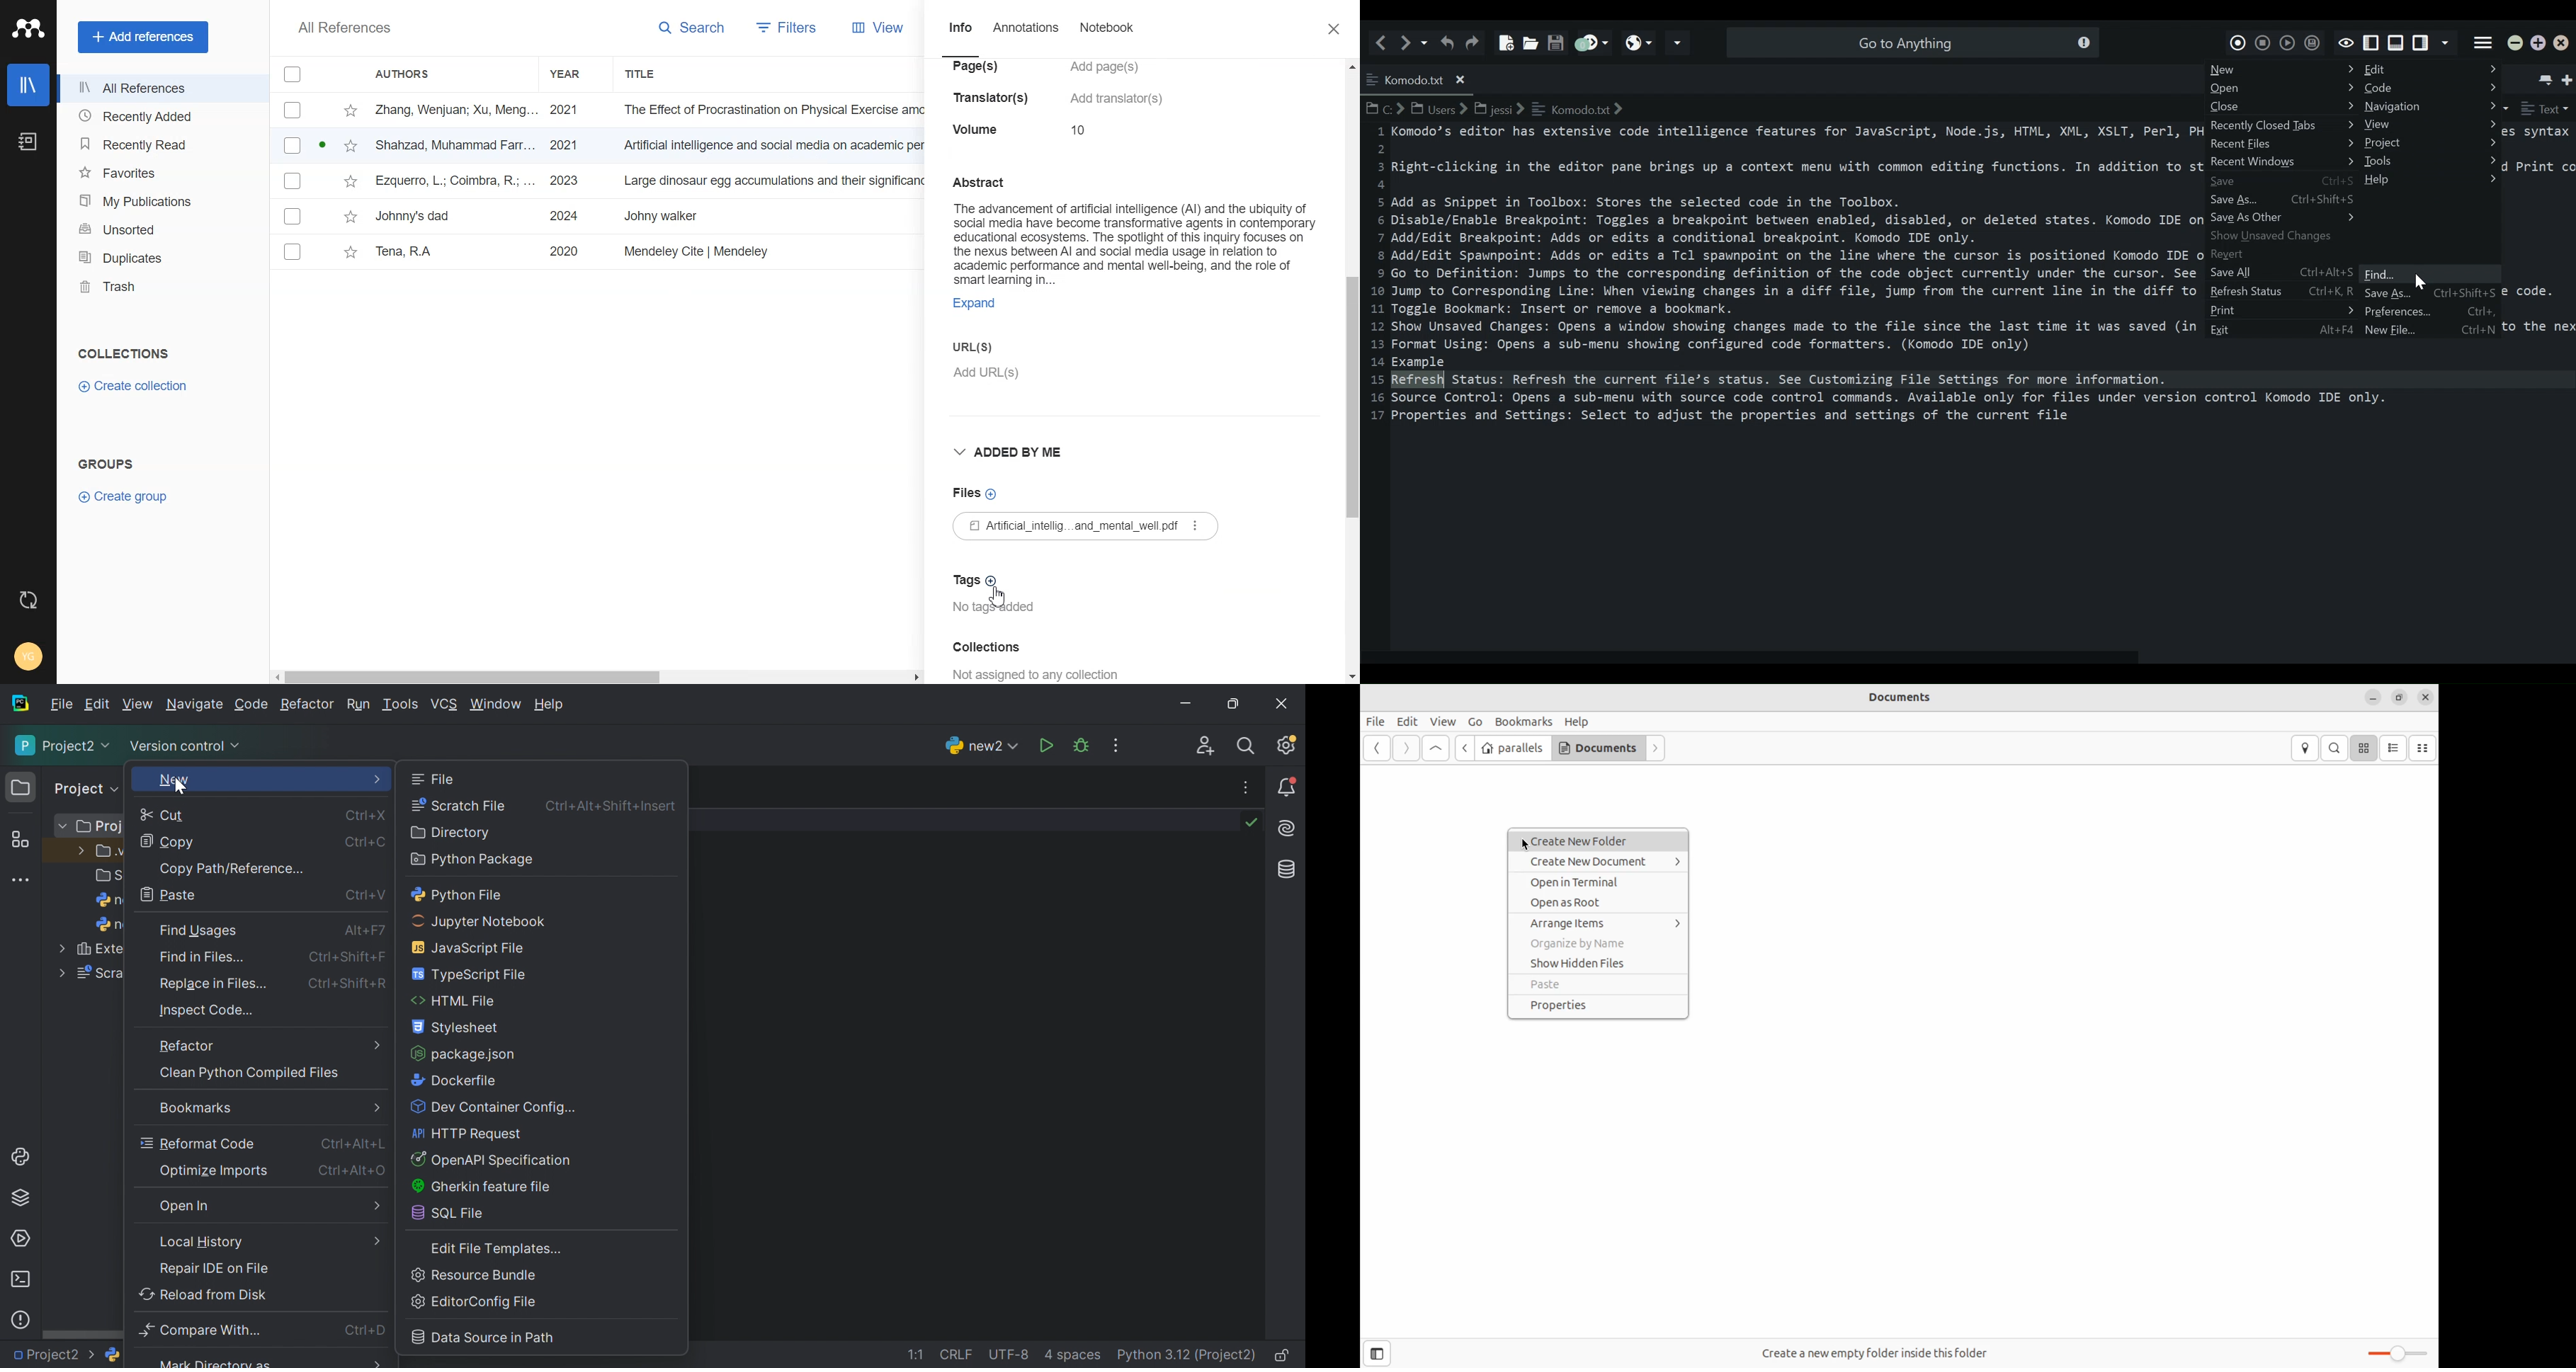 This screenshot has width=2576, height=1372. What do you see at coordinates (160, 256) in the screenshot?
I see `Duplicates` at bounding box center [160, 256].